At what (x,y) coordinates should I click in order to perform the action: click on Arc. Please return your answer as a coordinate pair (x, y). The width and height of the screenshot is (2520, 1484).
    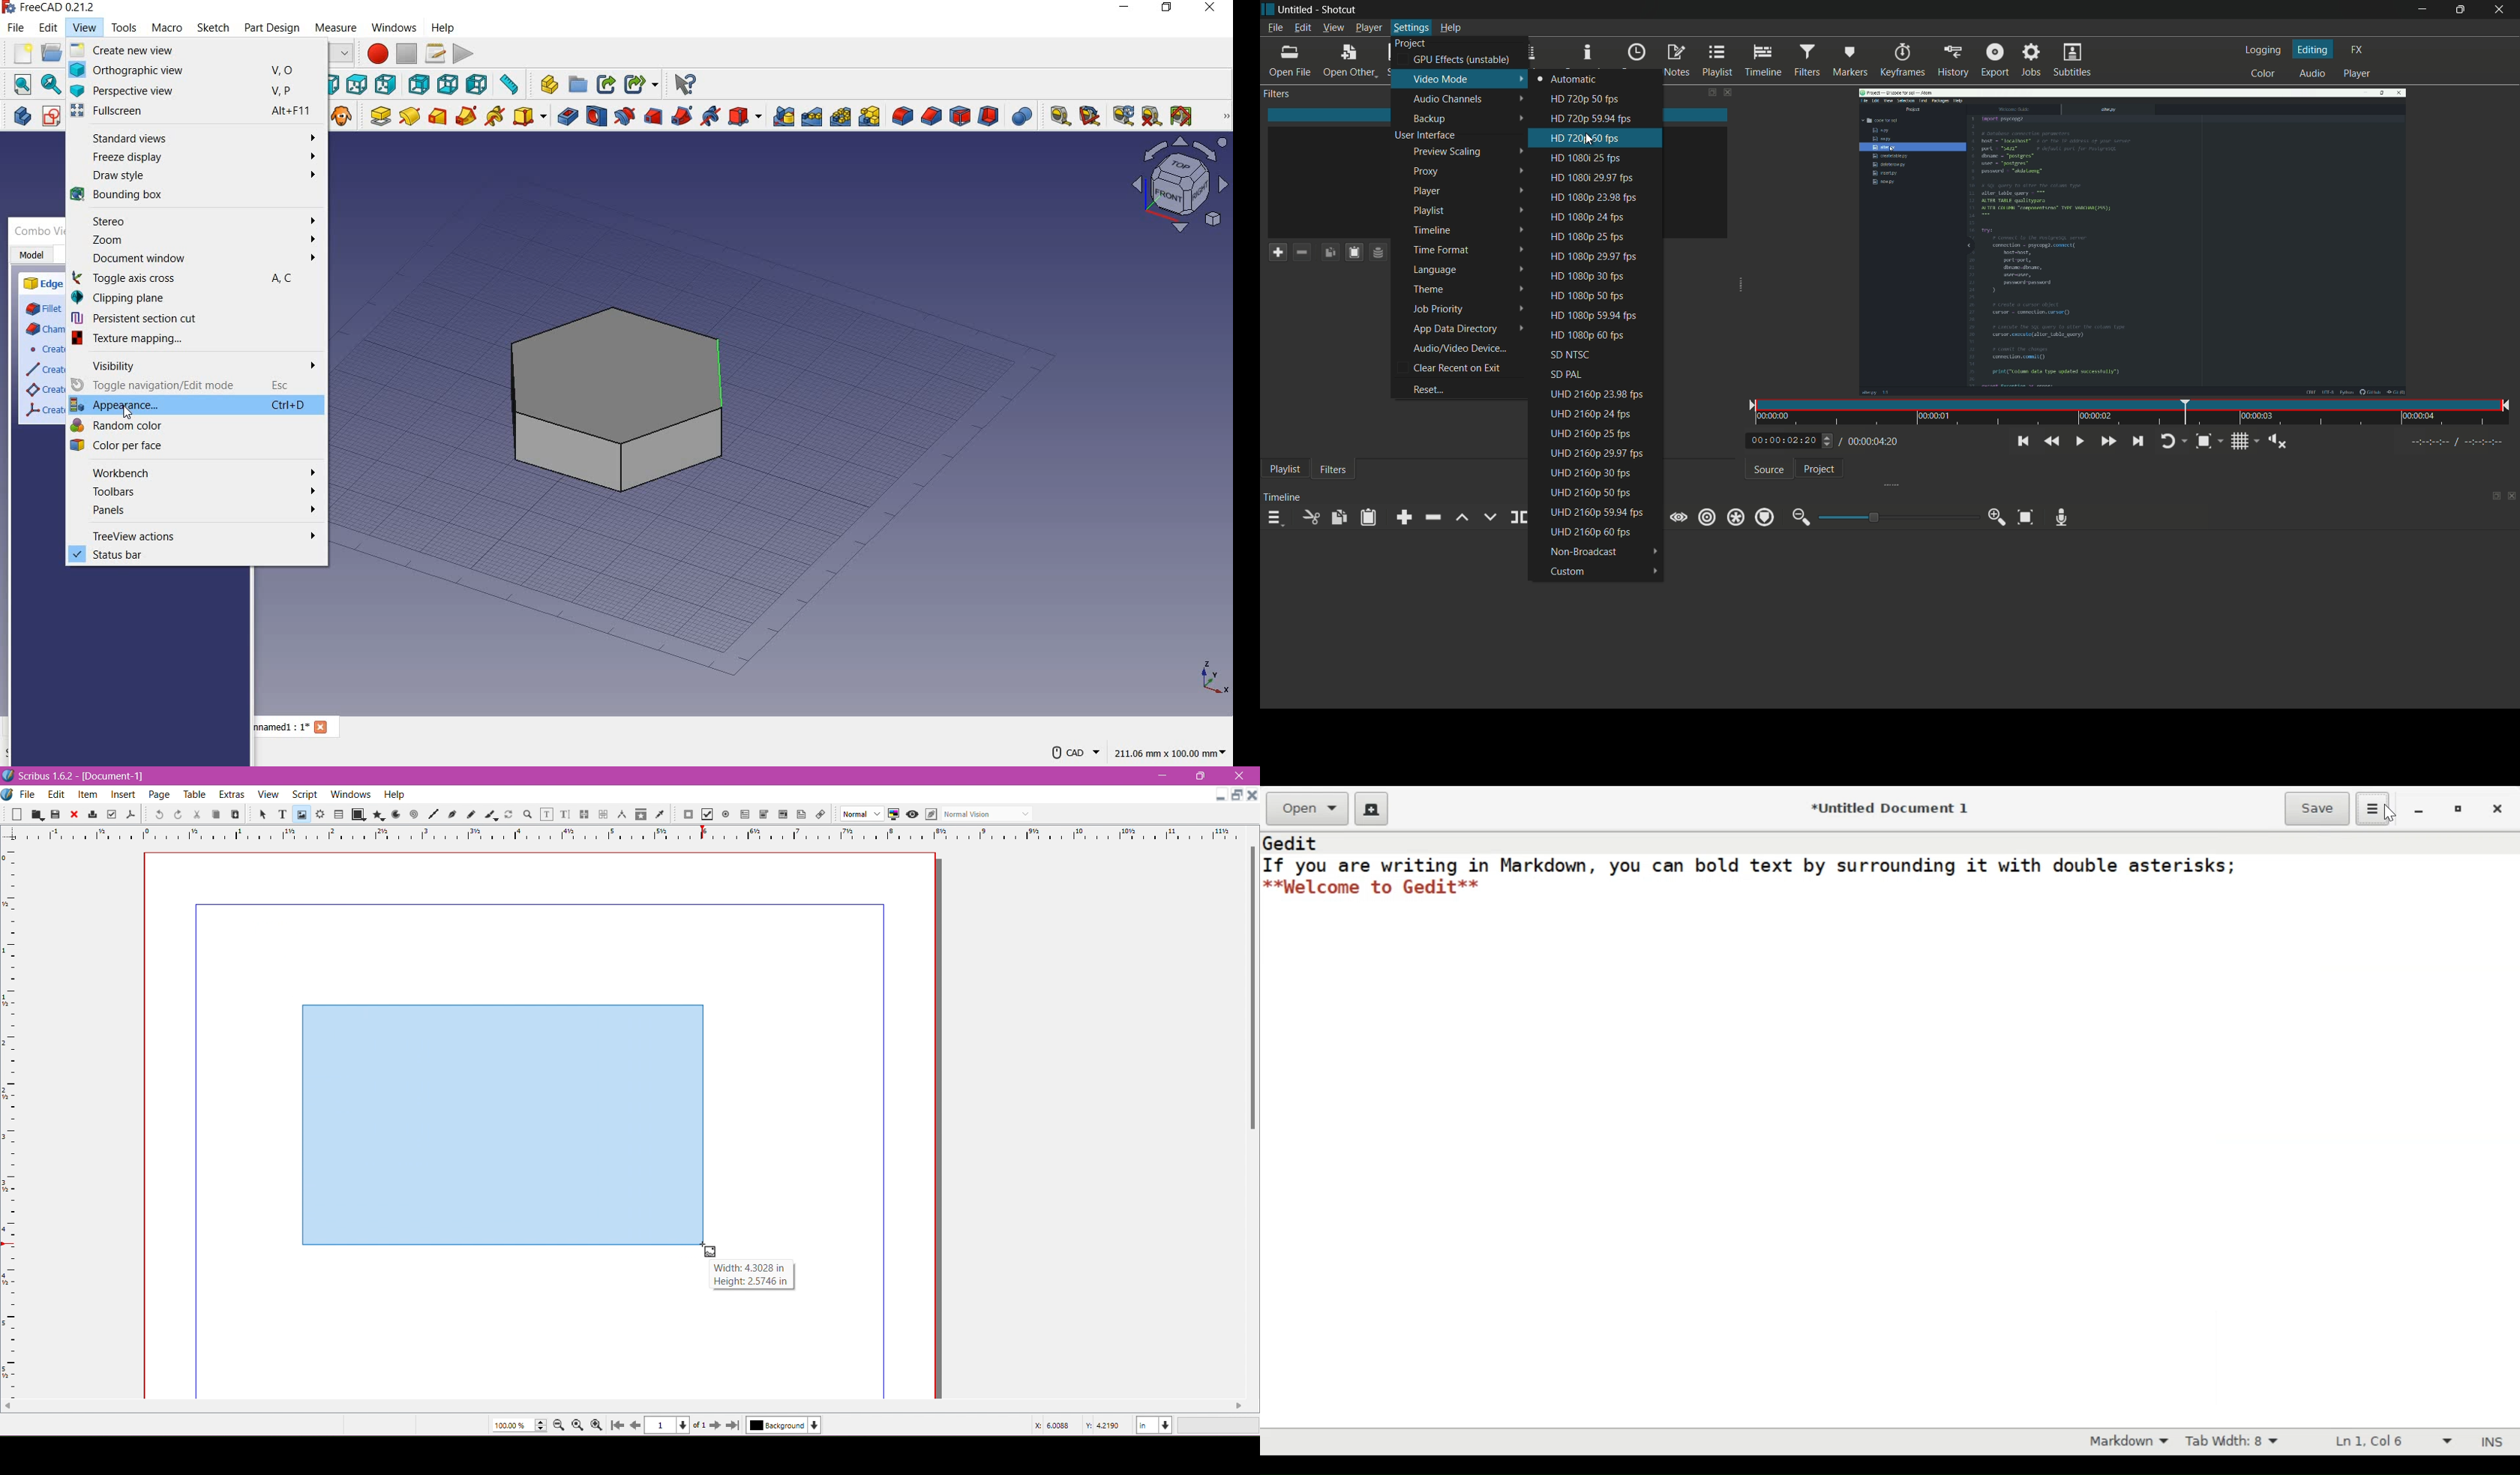
    Looking at the image, I should click on (394, 814).